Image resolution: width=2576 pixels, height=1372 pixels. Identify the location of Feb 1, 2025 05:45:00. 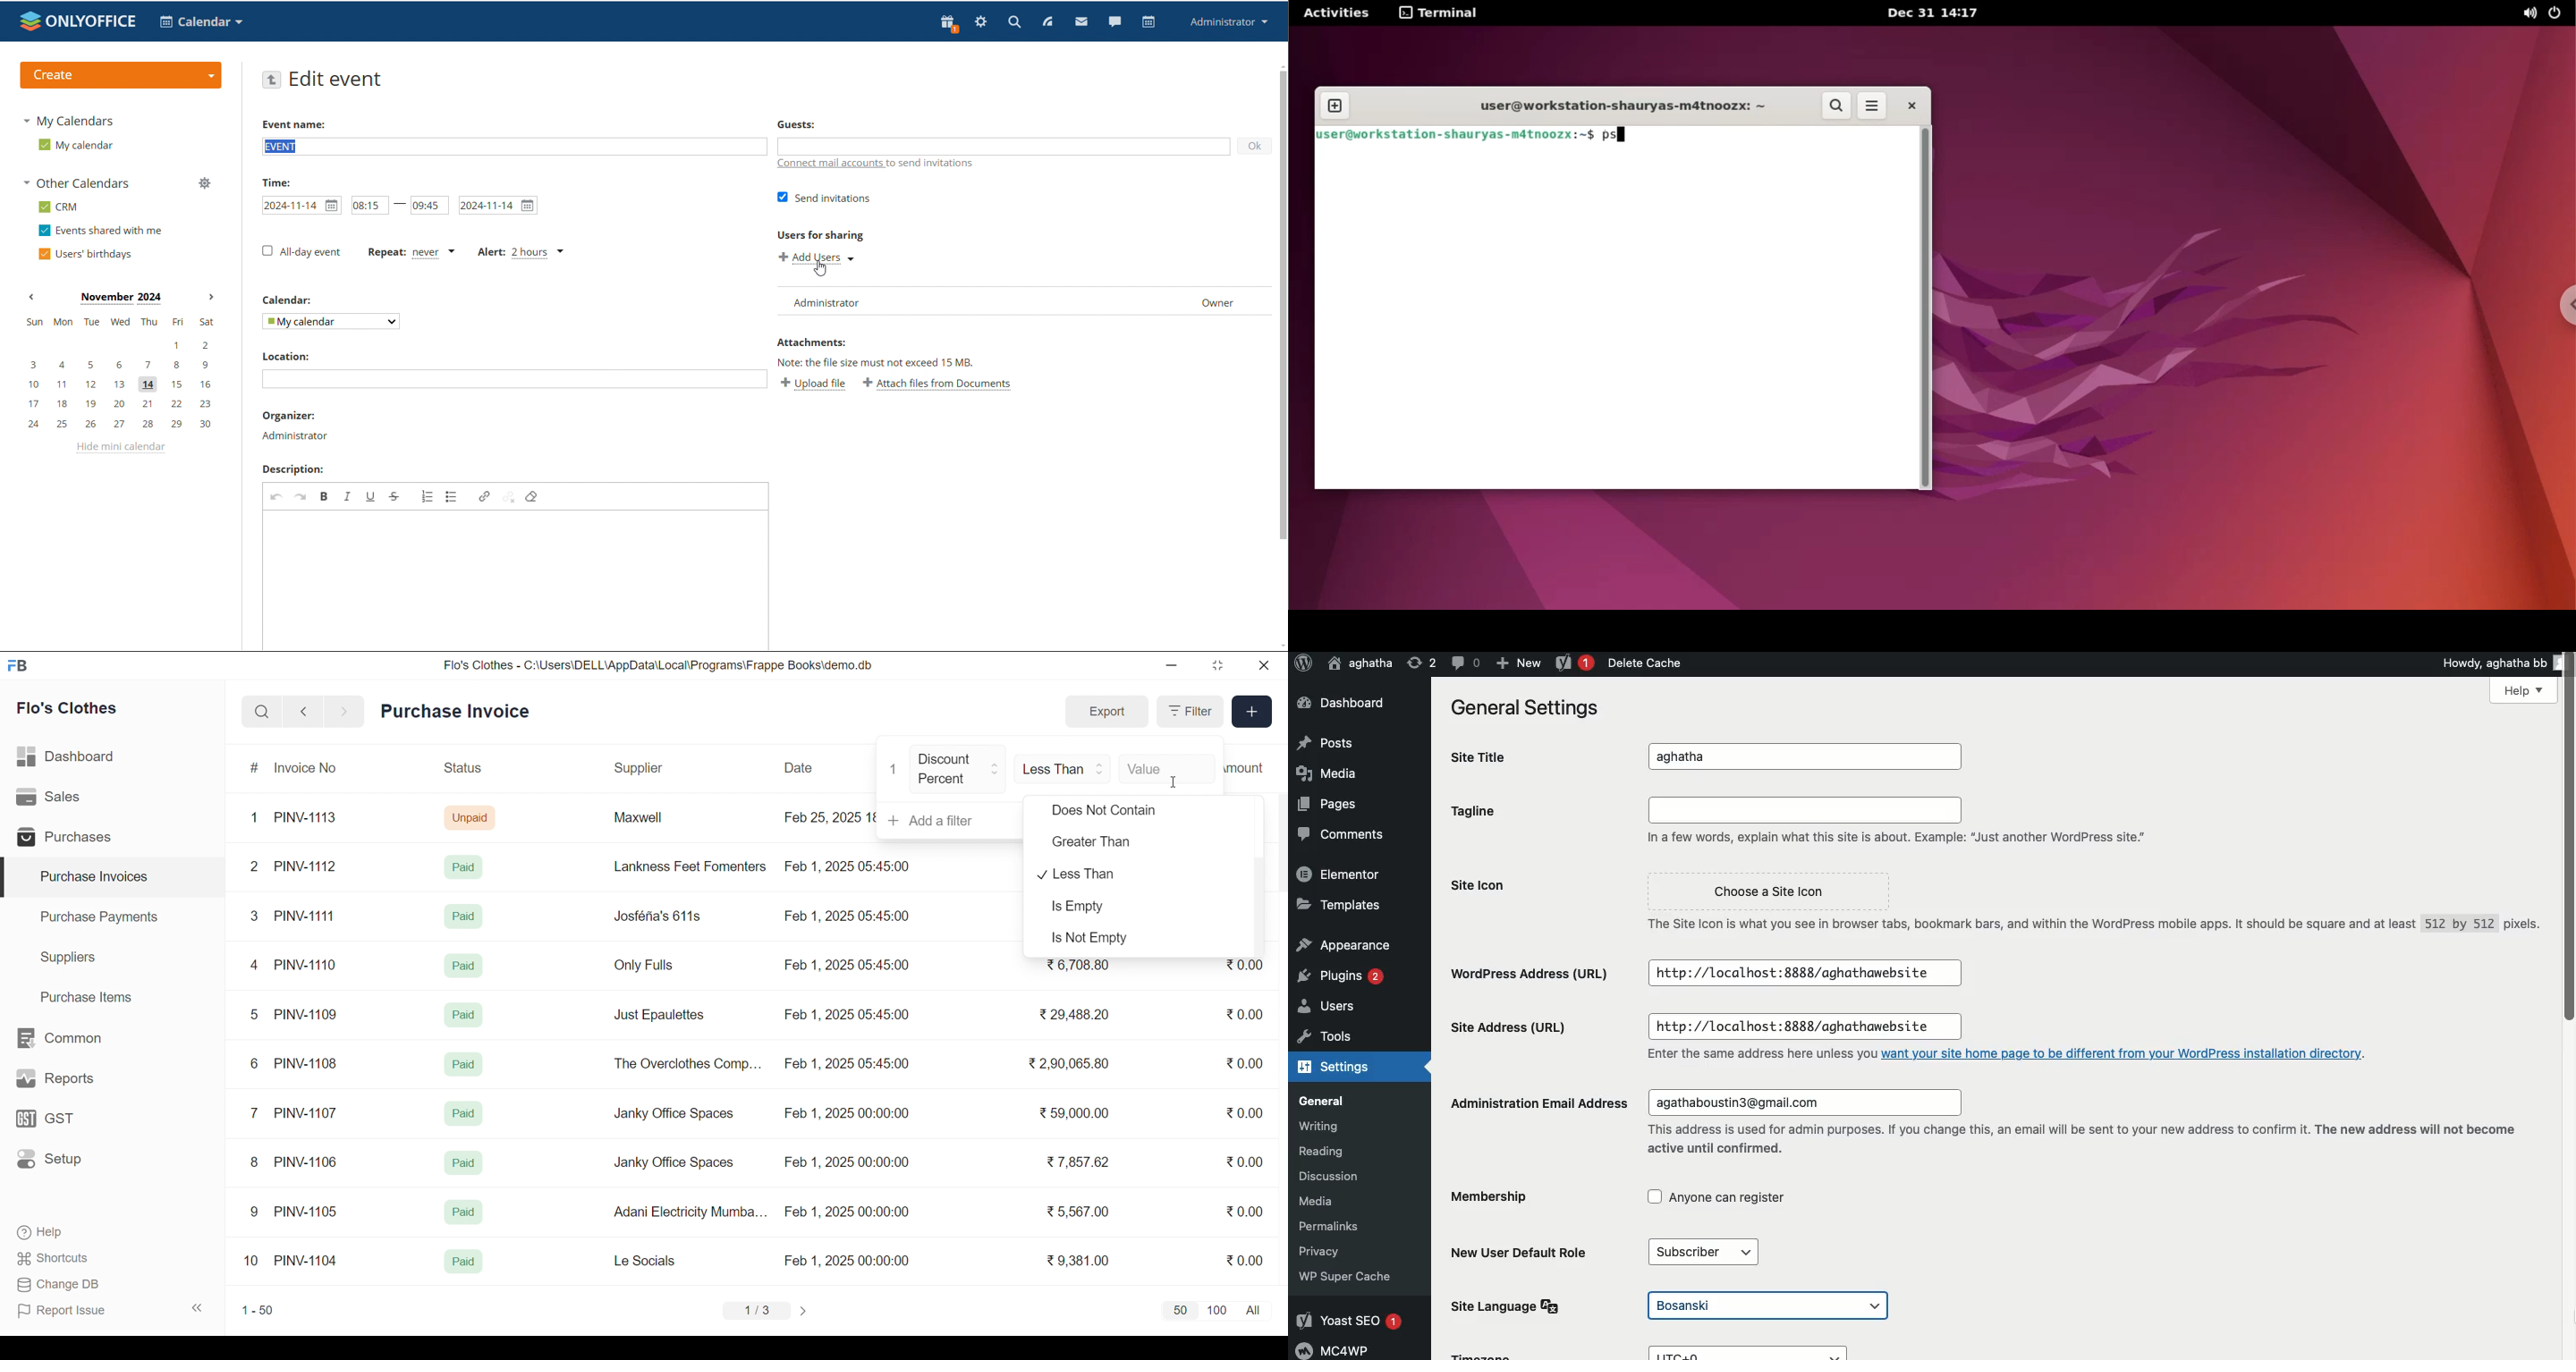
(849, 966).